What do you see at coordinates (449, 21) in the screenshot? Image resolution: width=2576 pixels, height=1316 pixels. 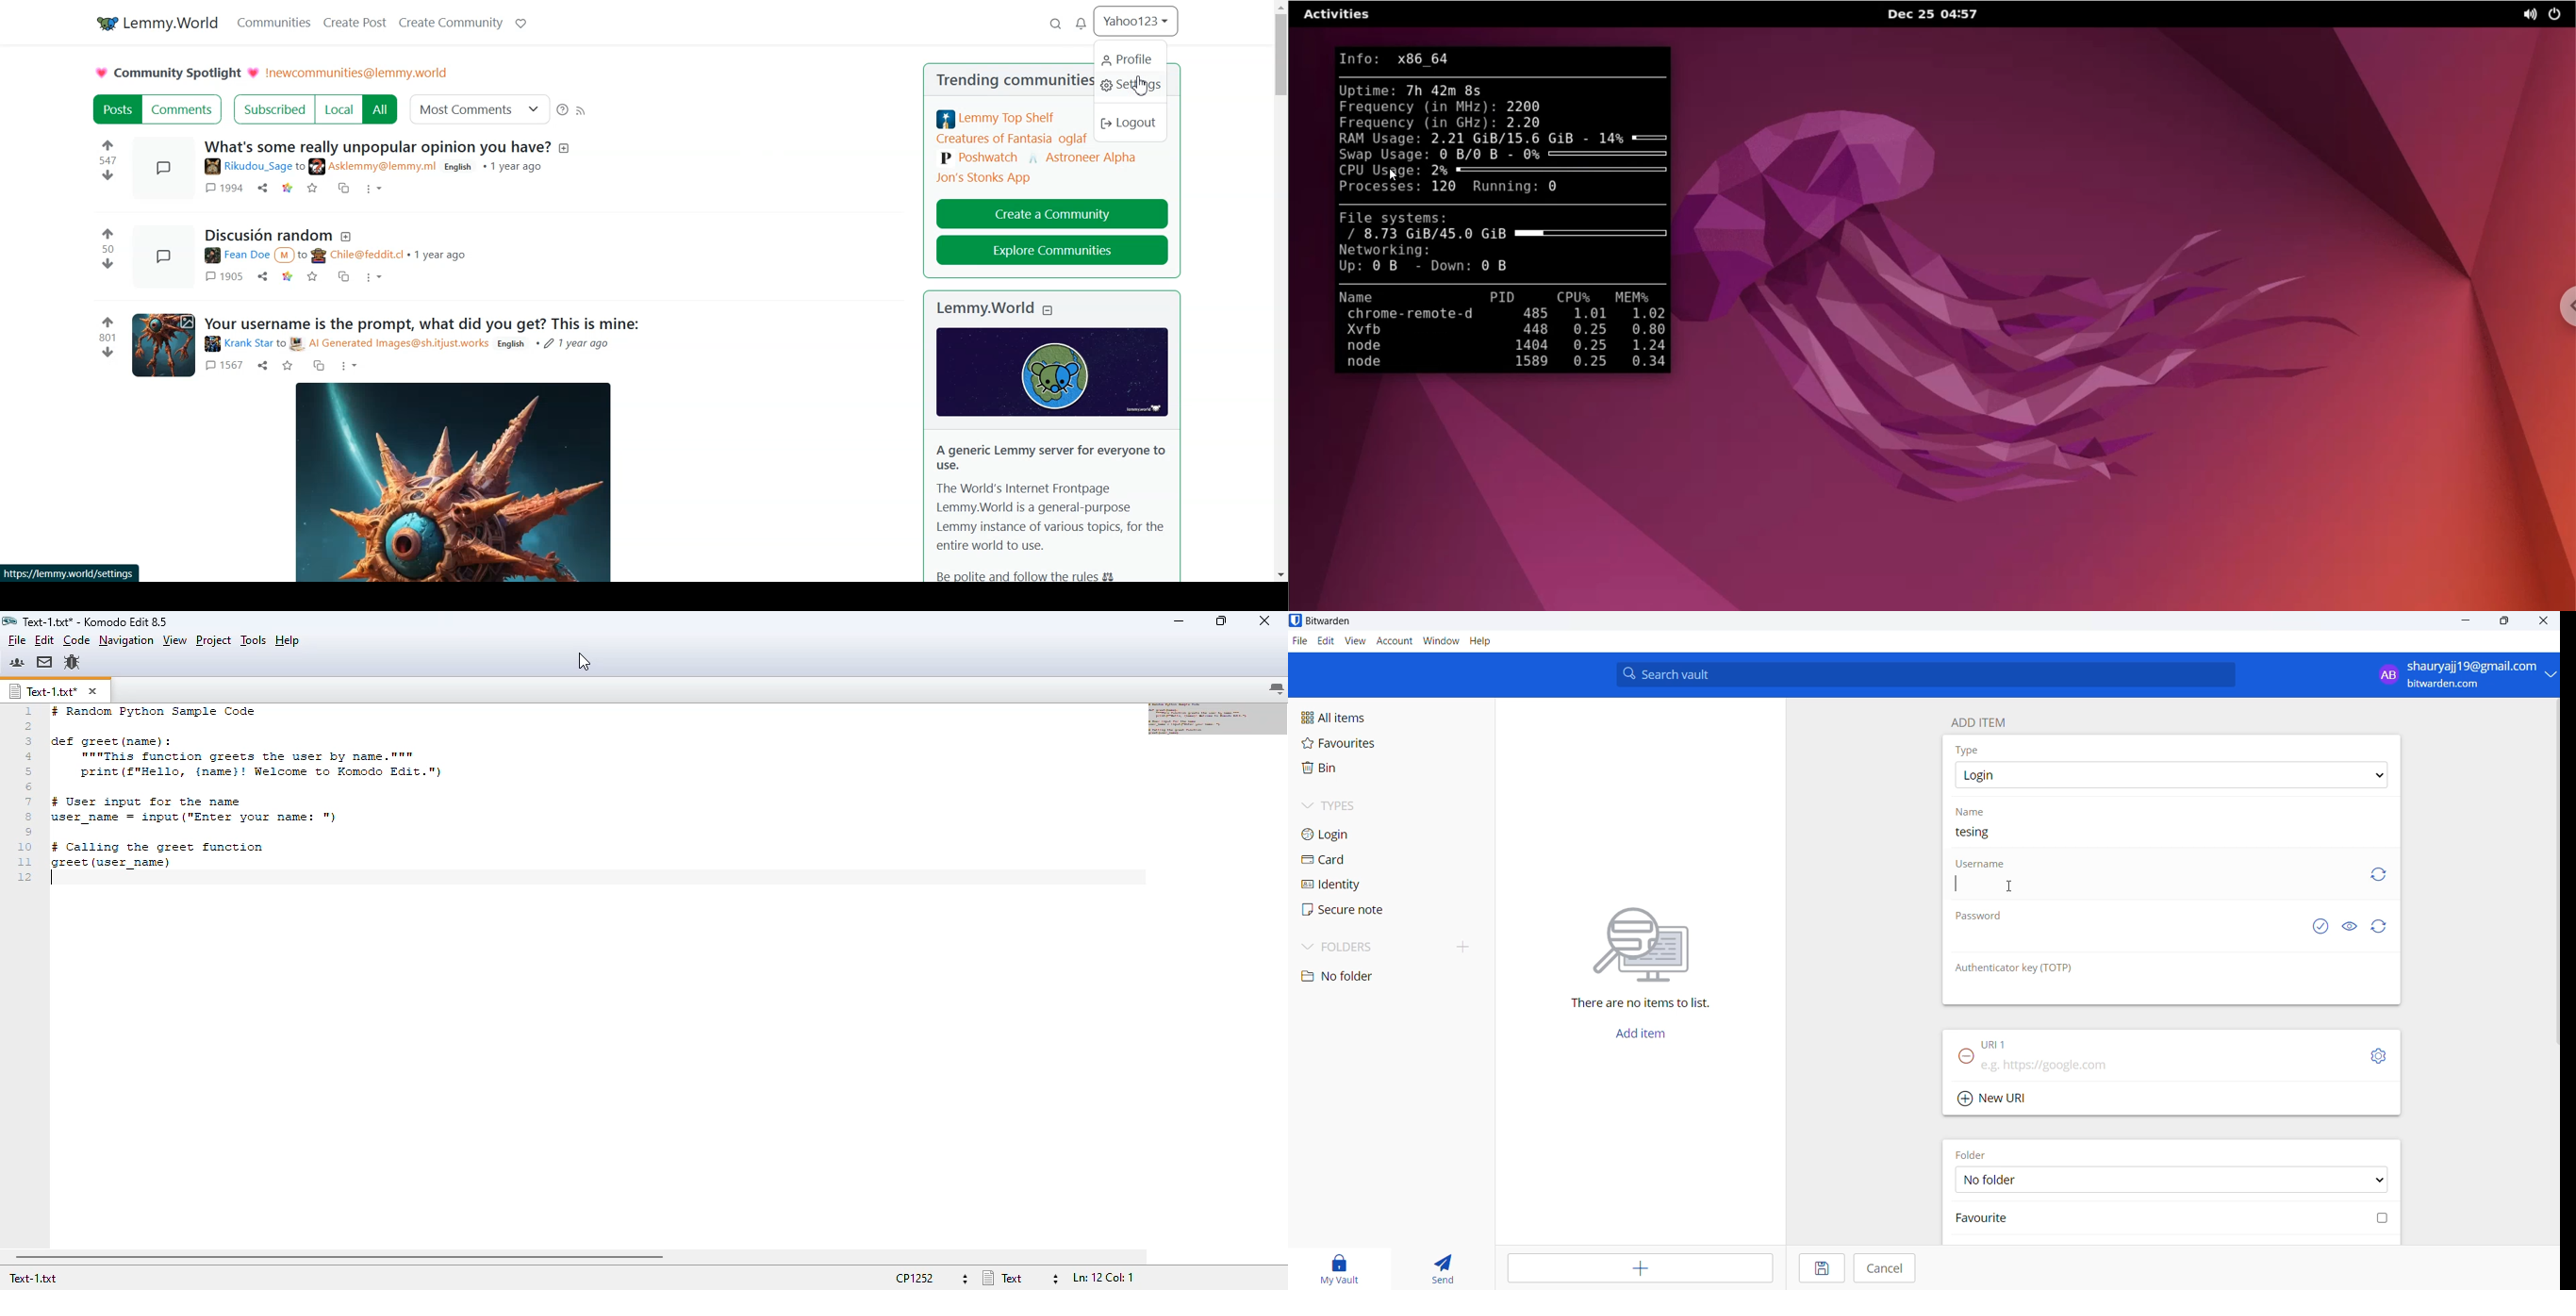 I see `Create Community` at bounding box center [449, 21].